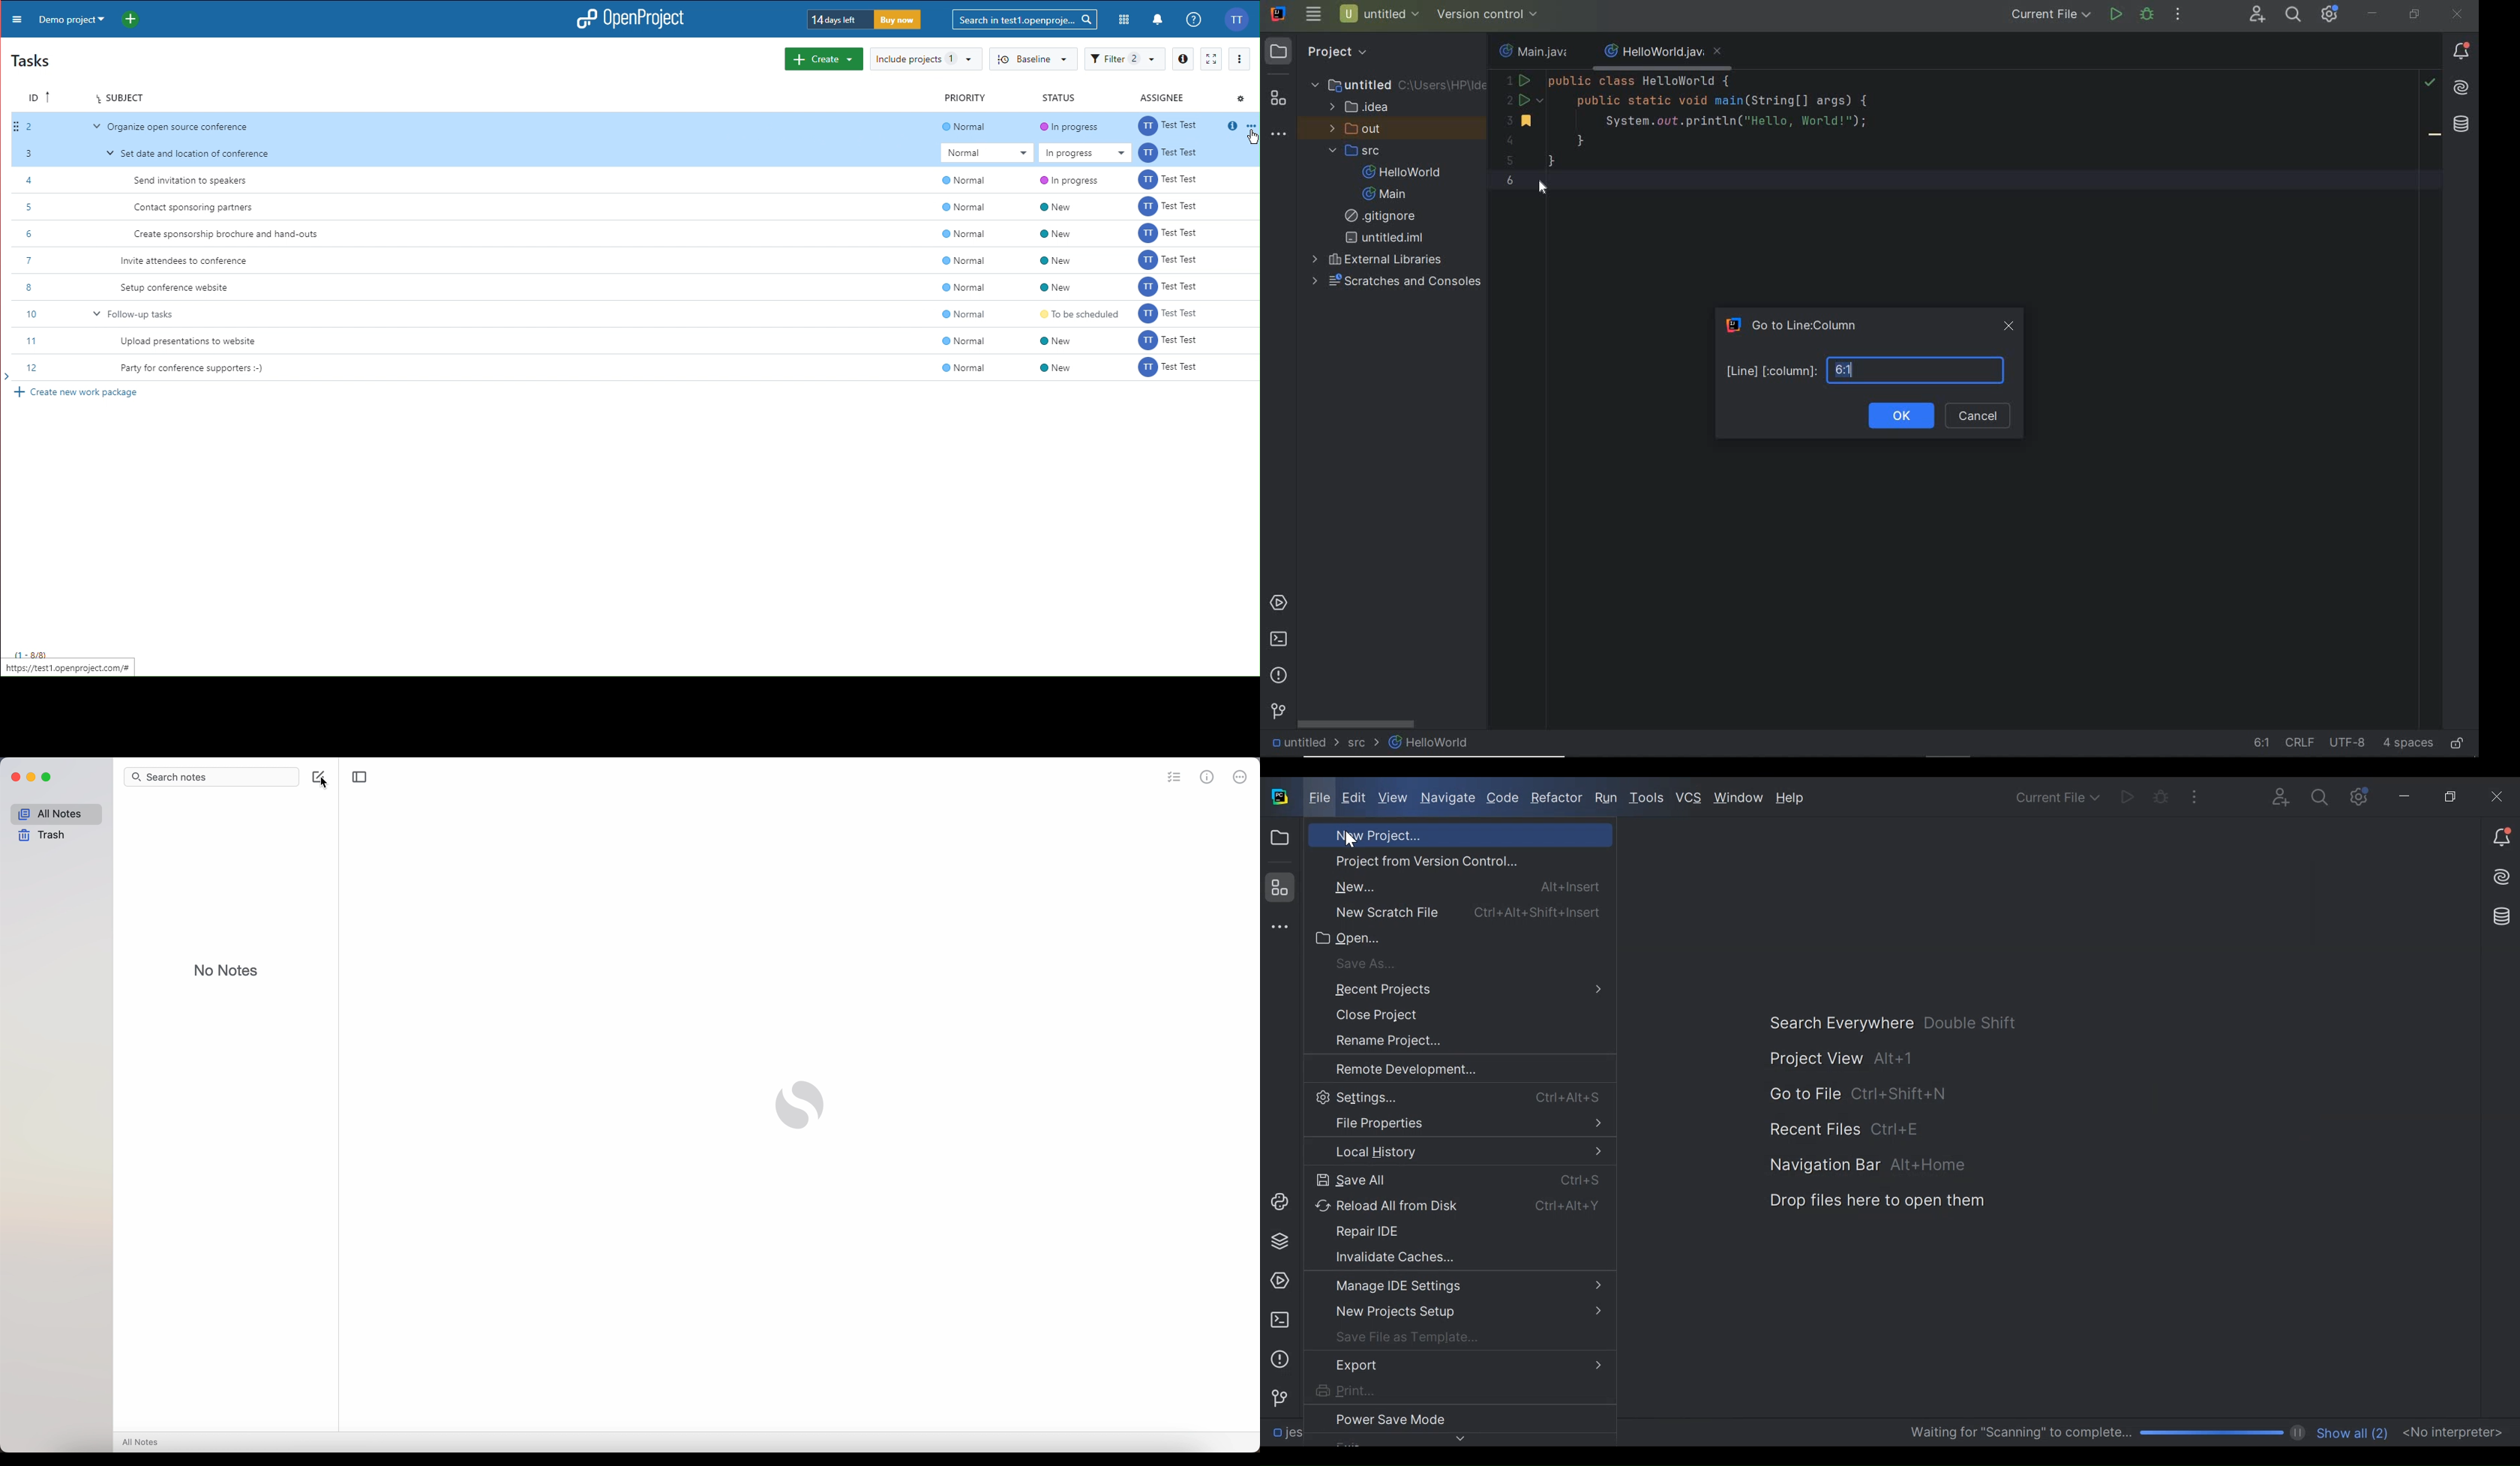 The width and height of the screenshot is (2520, 1484). What do you see at coordinates (802, 1105) in the screenshot?
I see `Simplenote logo` at bounding box center [802, 1105].